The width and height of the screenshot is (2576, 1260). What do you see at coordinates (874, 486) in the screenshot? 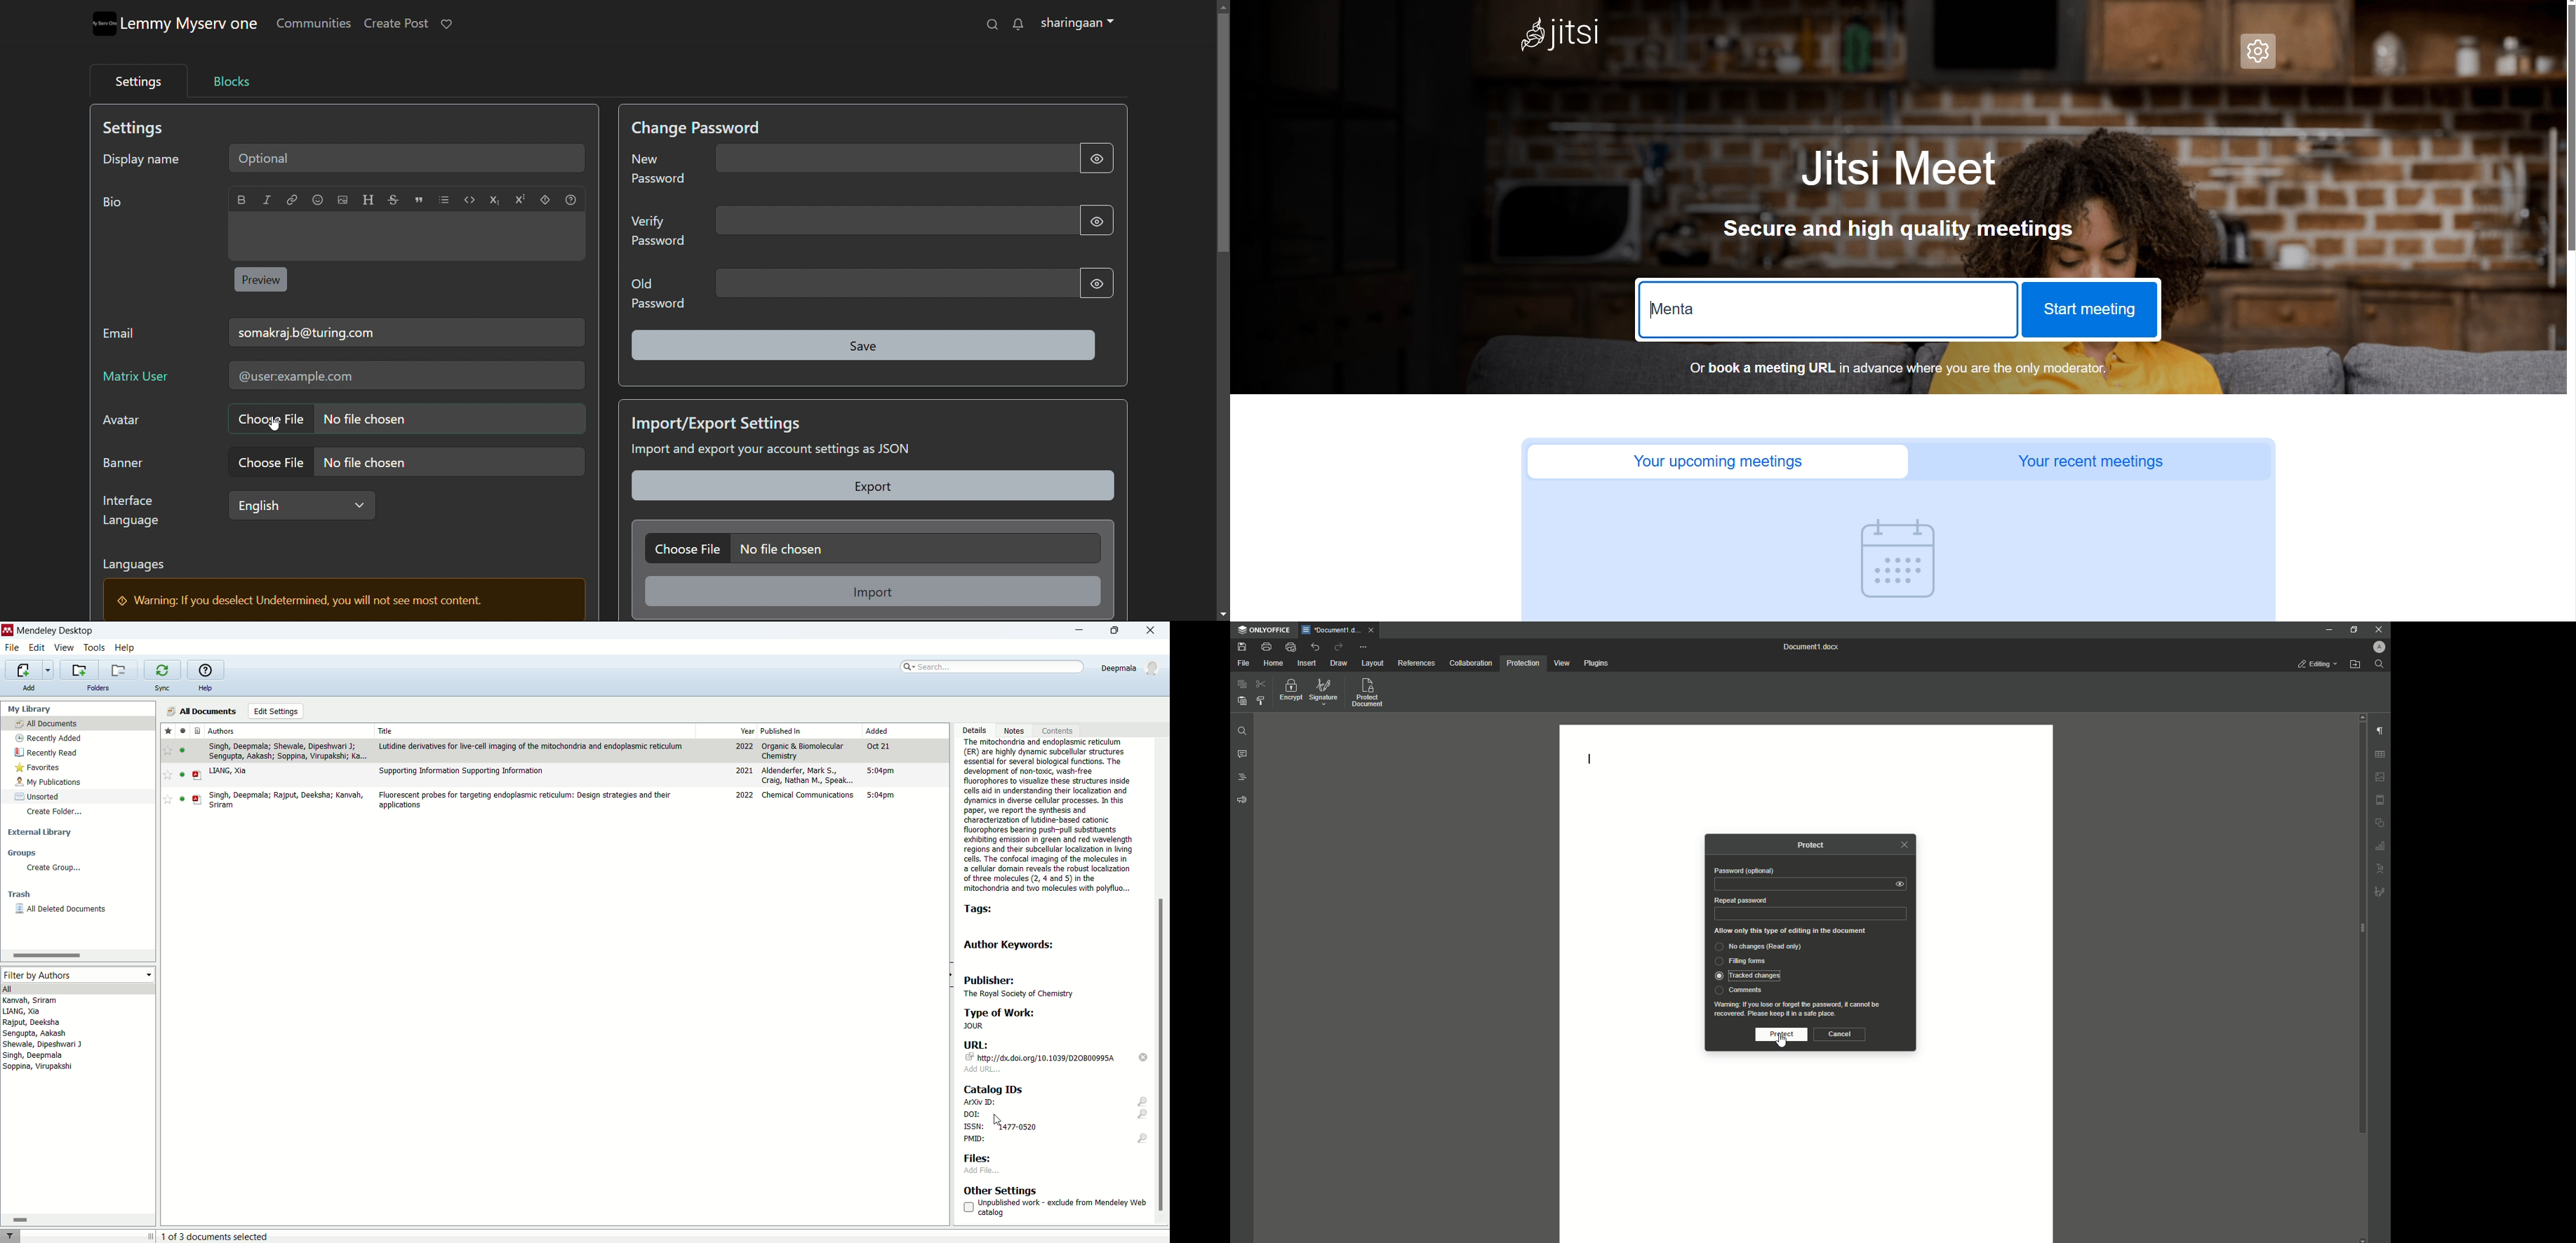
I see `export account settings` at bounding box center [874, 486].